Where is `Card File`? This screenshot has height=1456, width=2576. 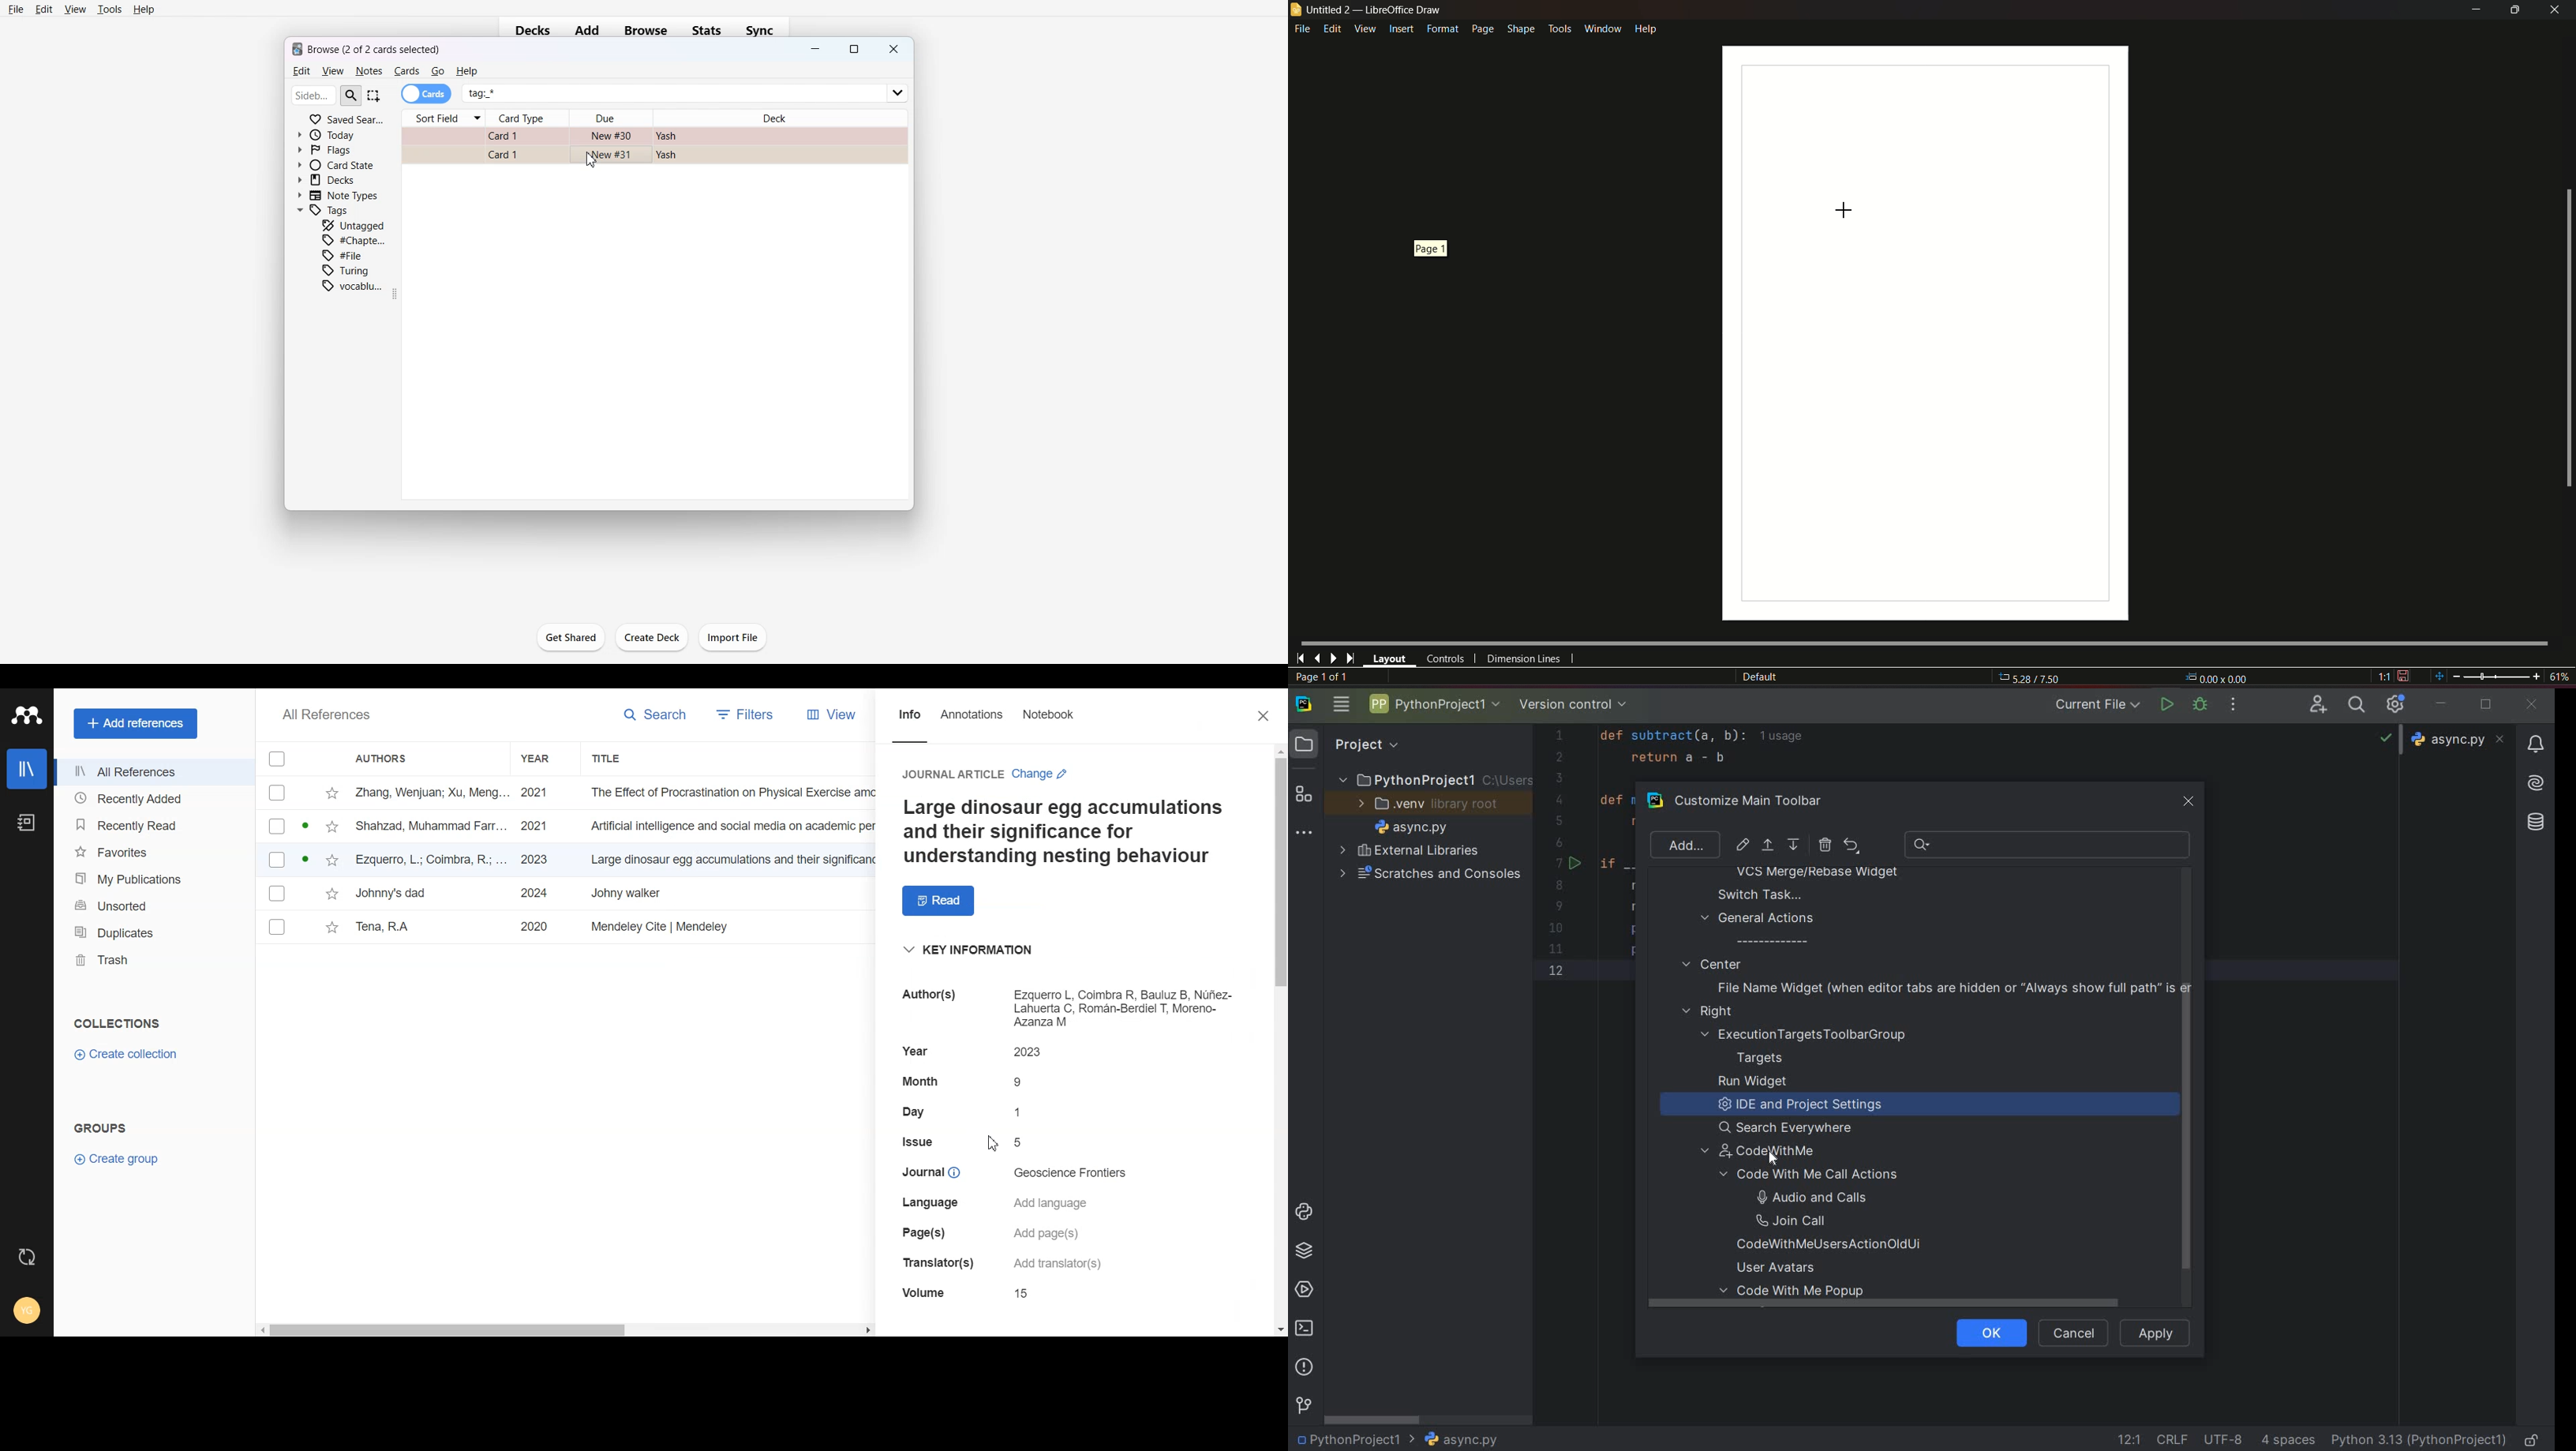
Card File is located at coordinates (653, 145).